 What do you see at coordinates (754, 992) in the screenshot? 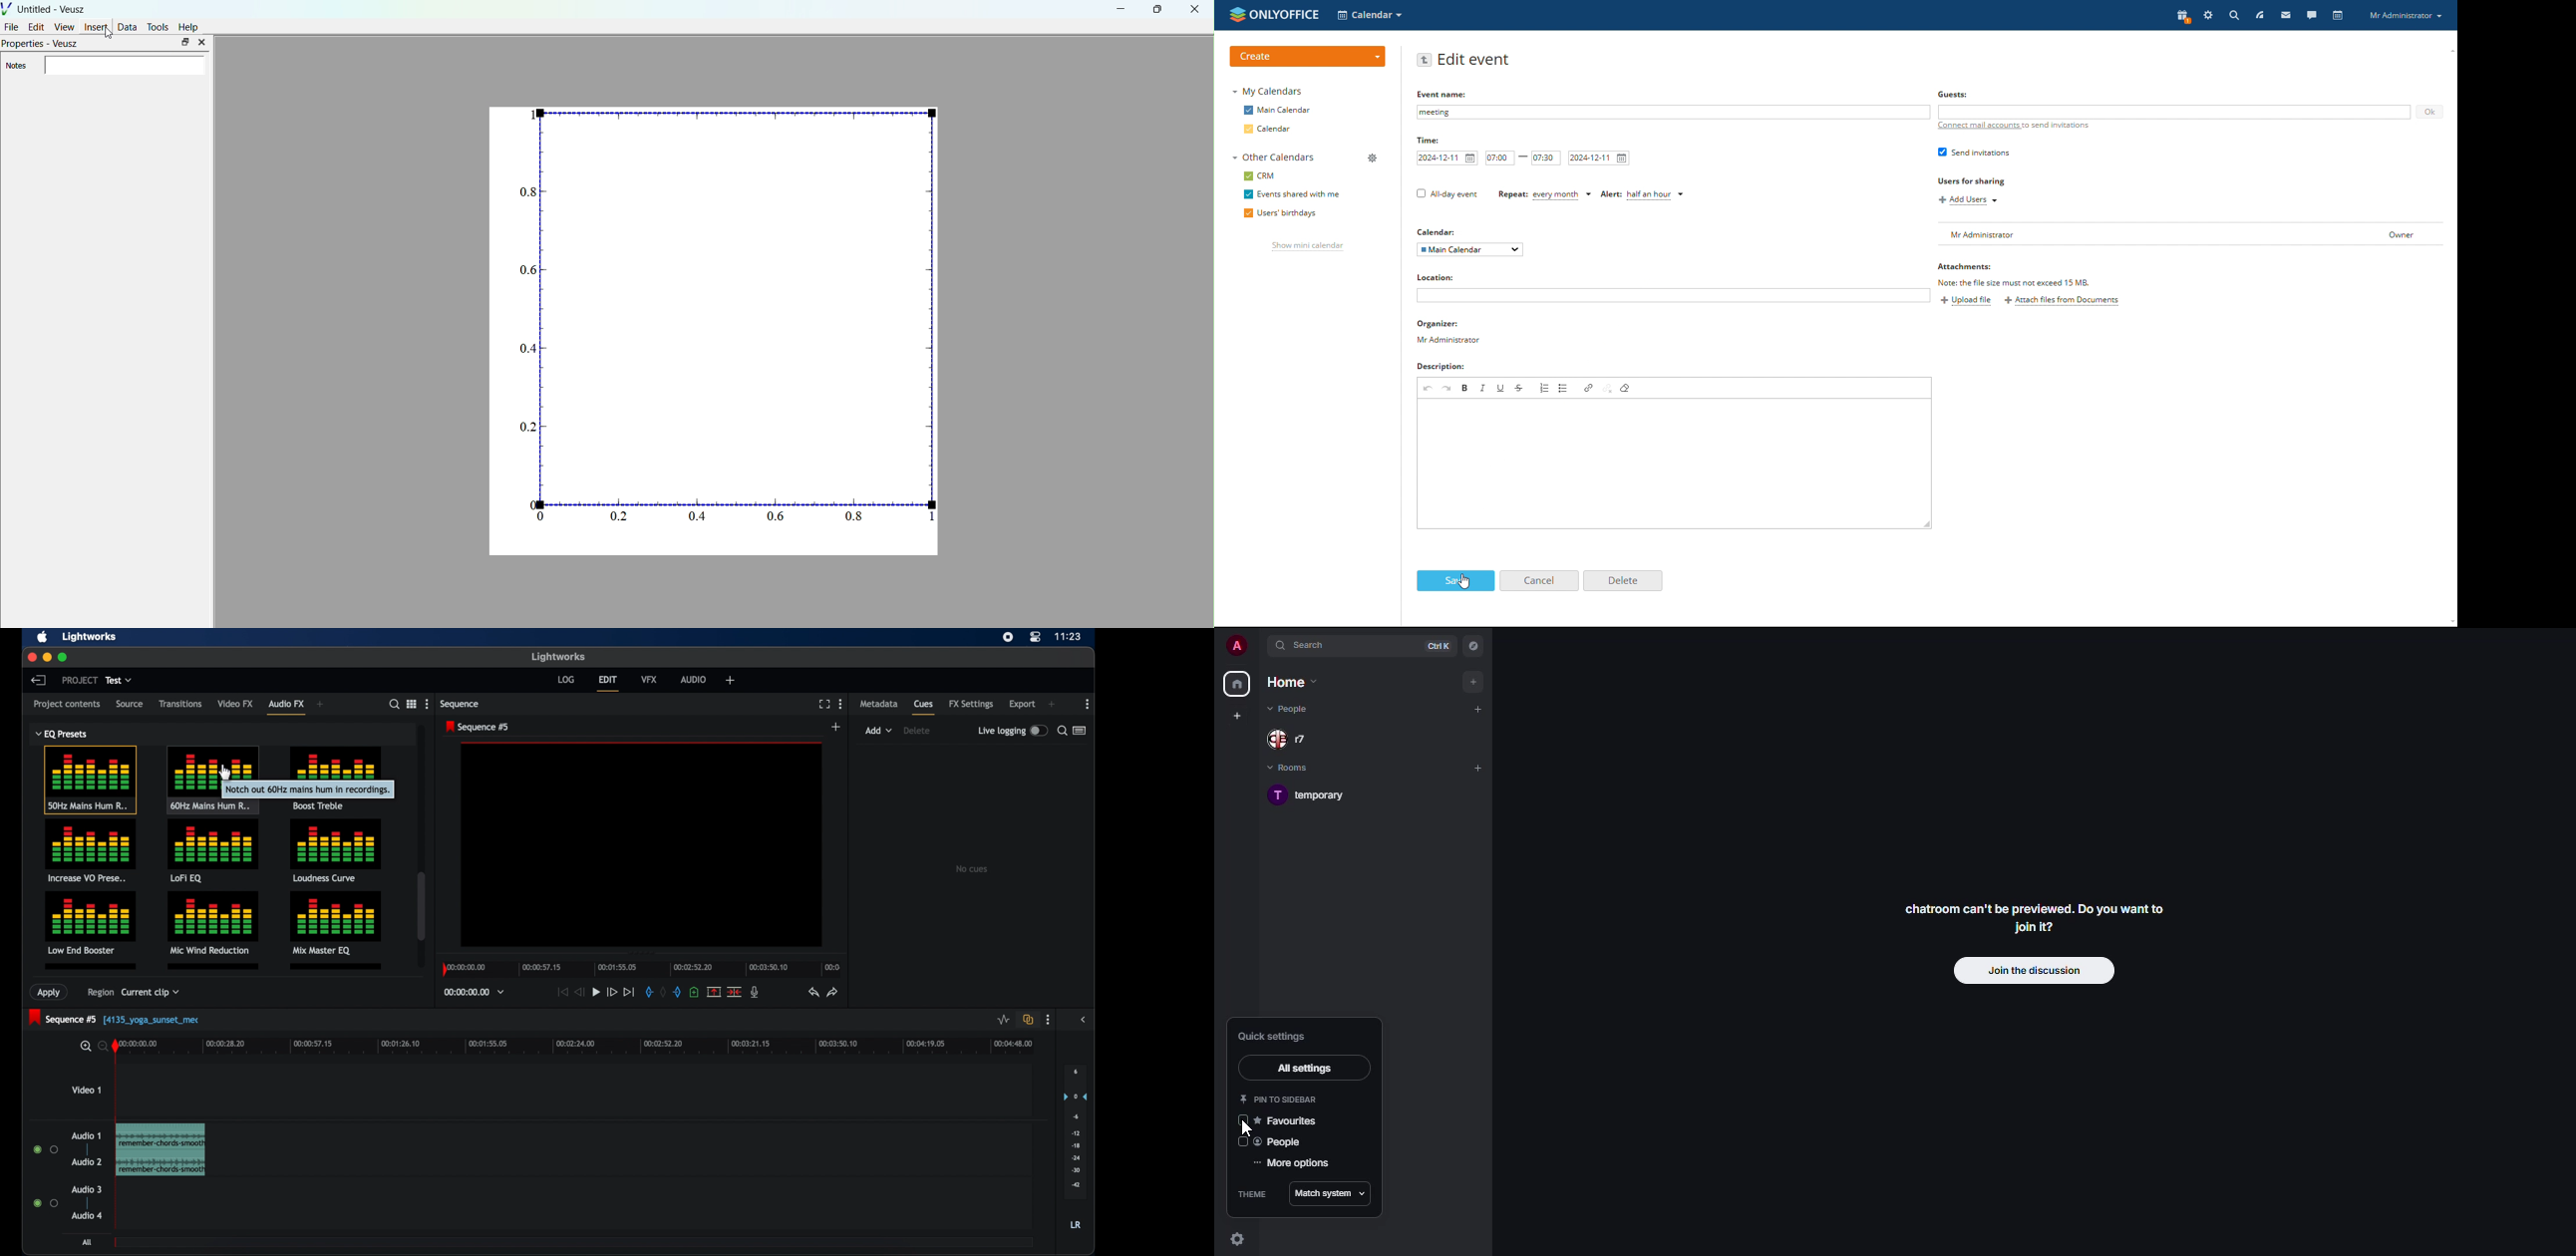
I see `mic` at bounding box center [754, 992].